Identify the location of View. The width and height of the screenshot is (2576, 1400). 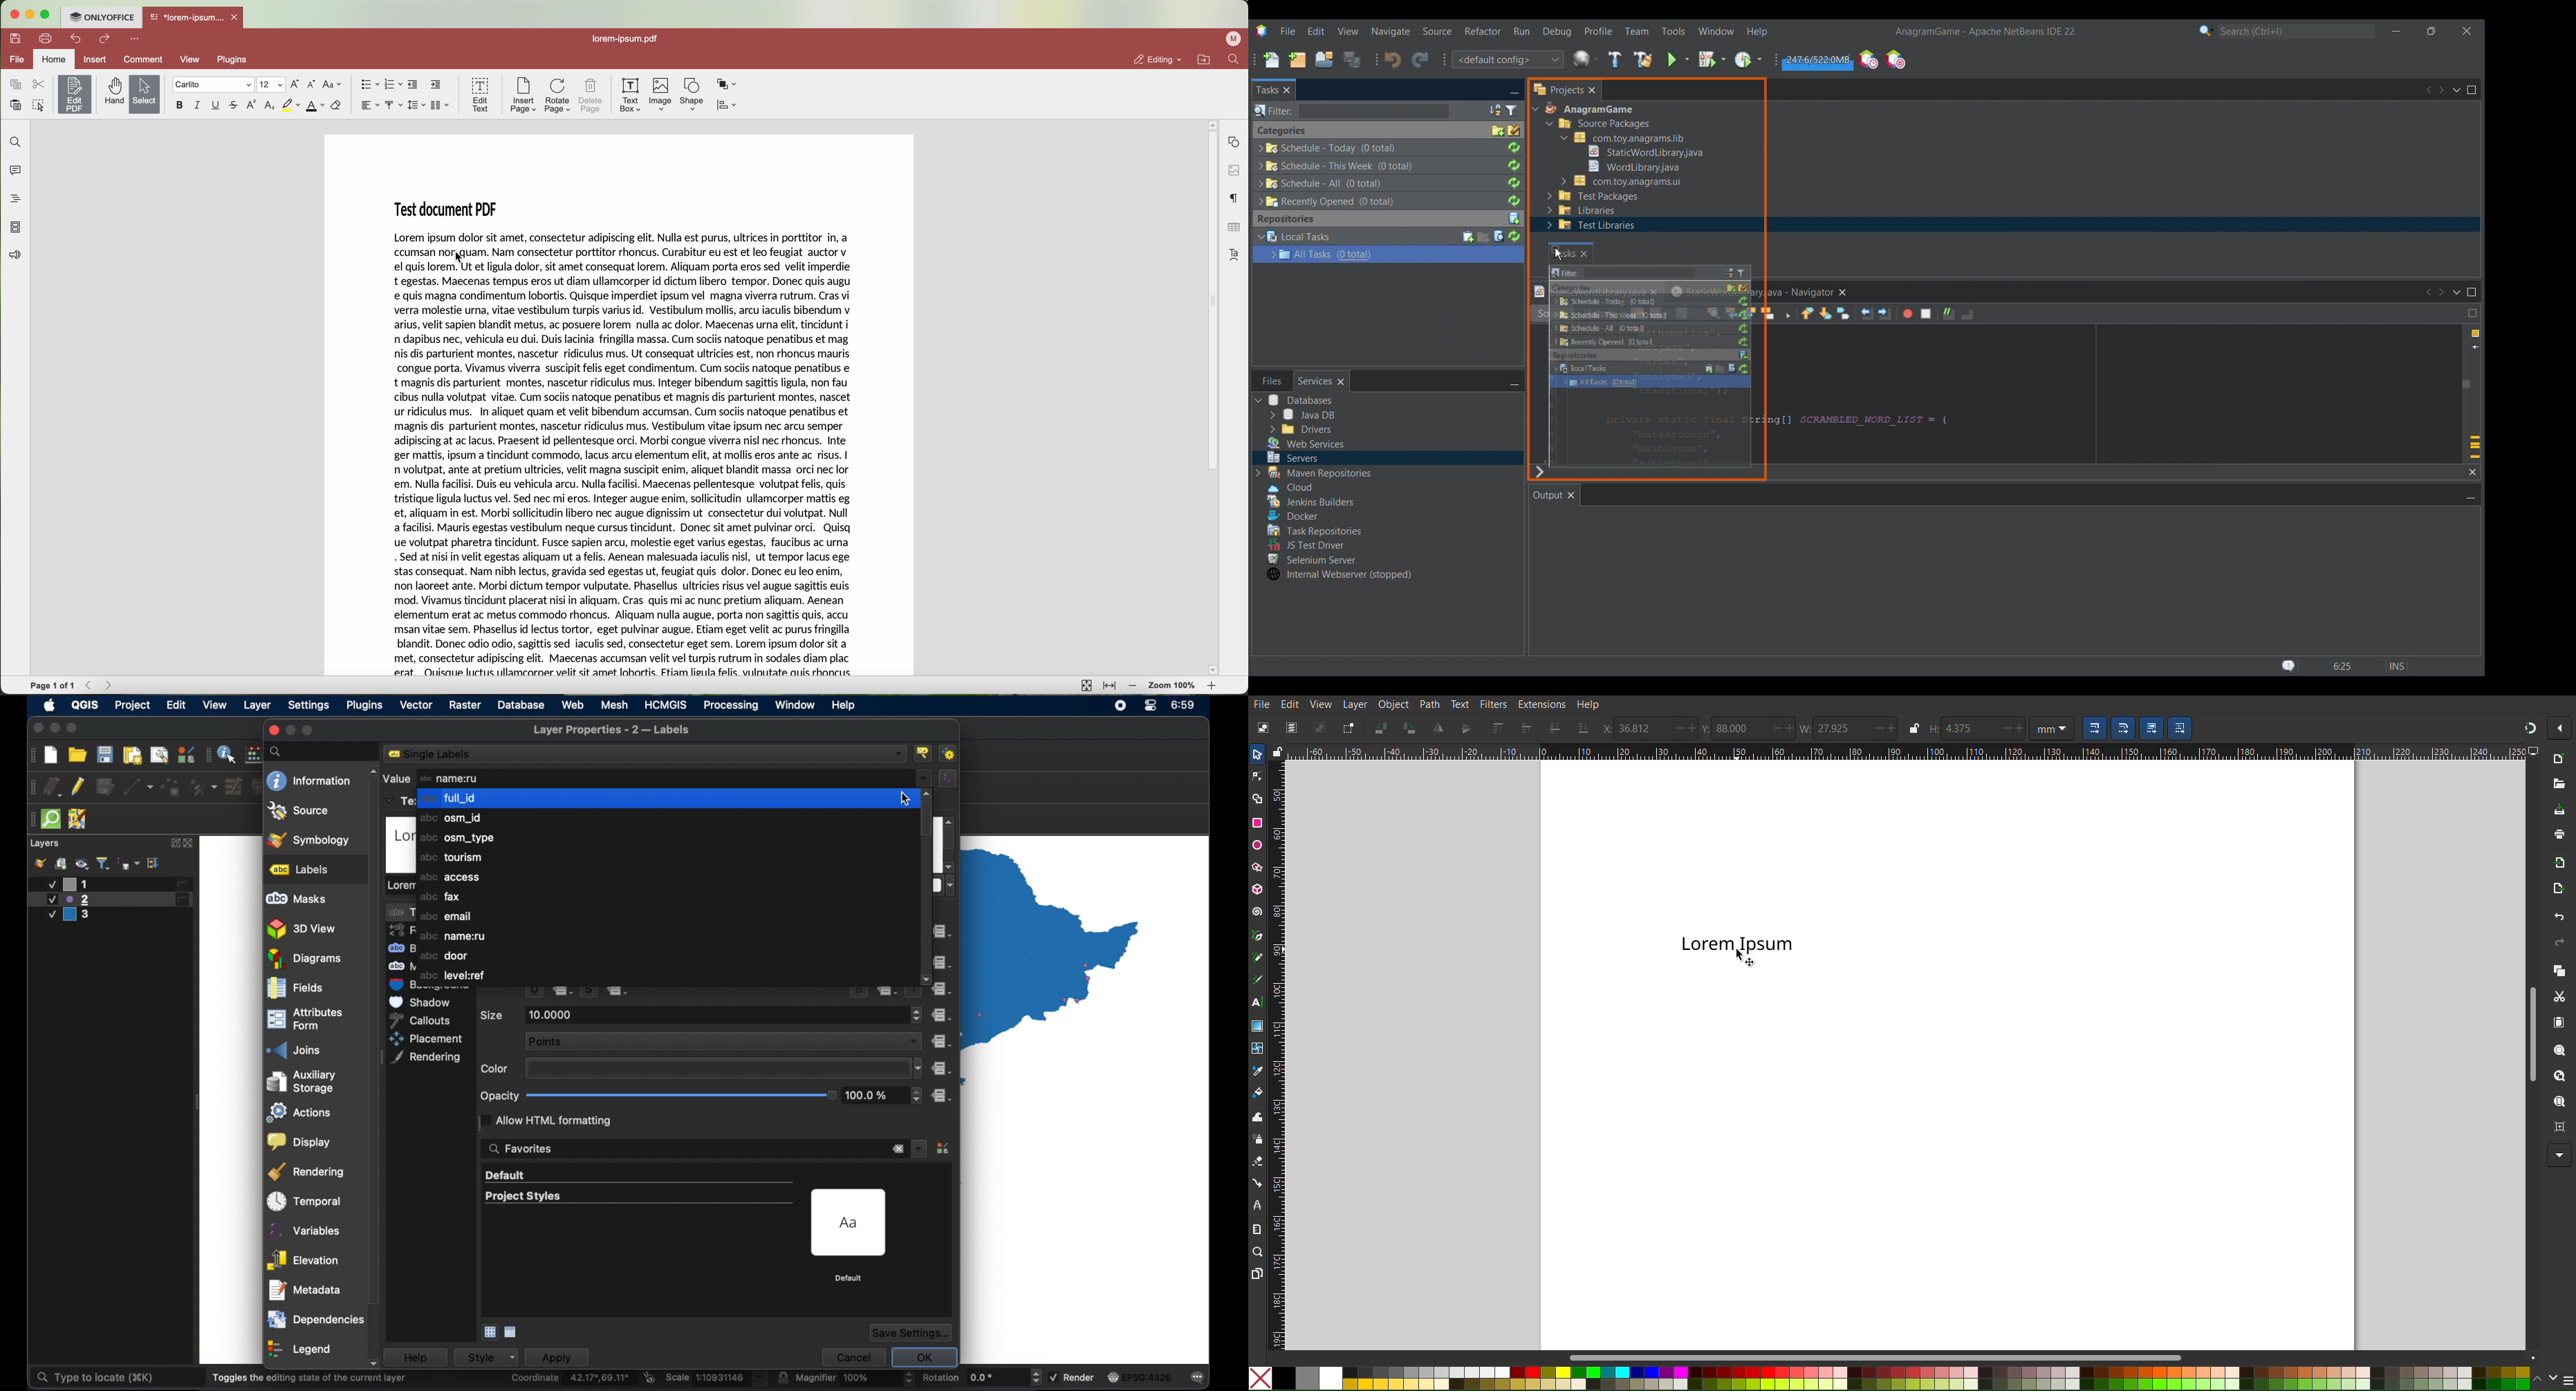
(1322, 704).